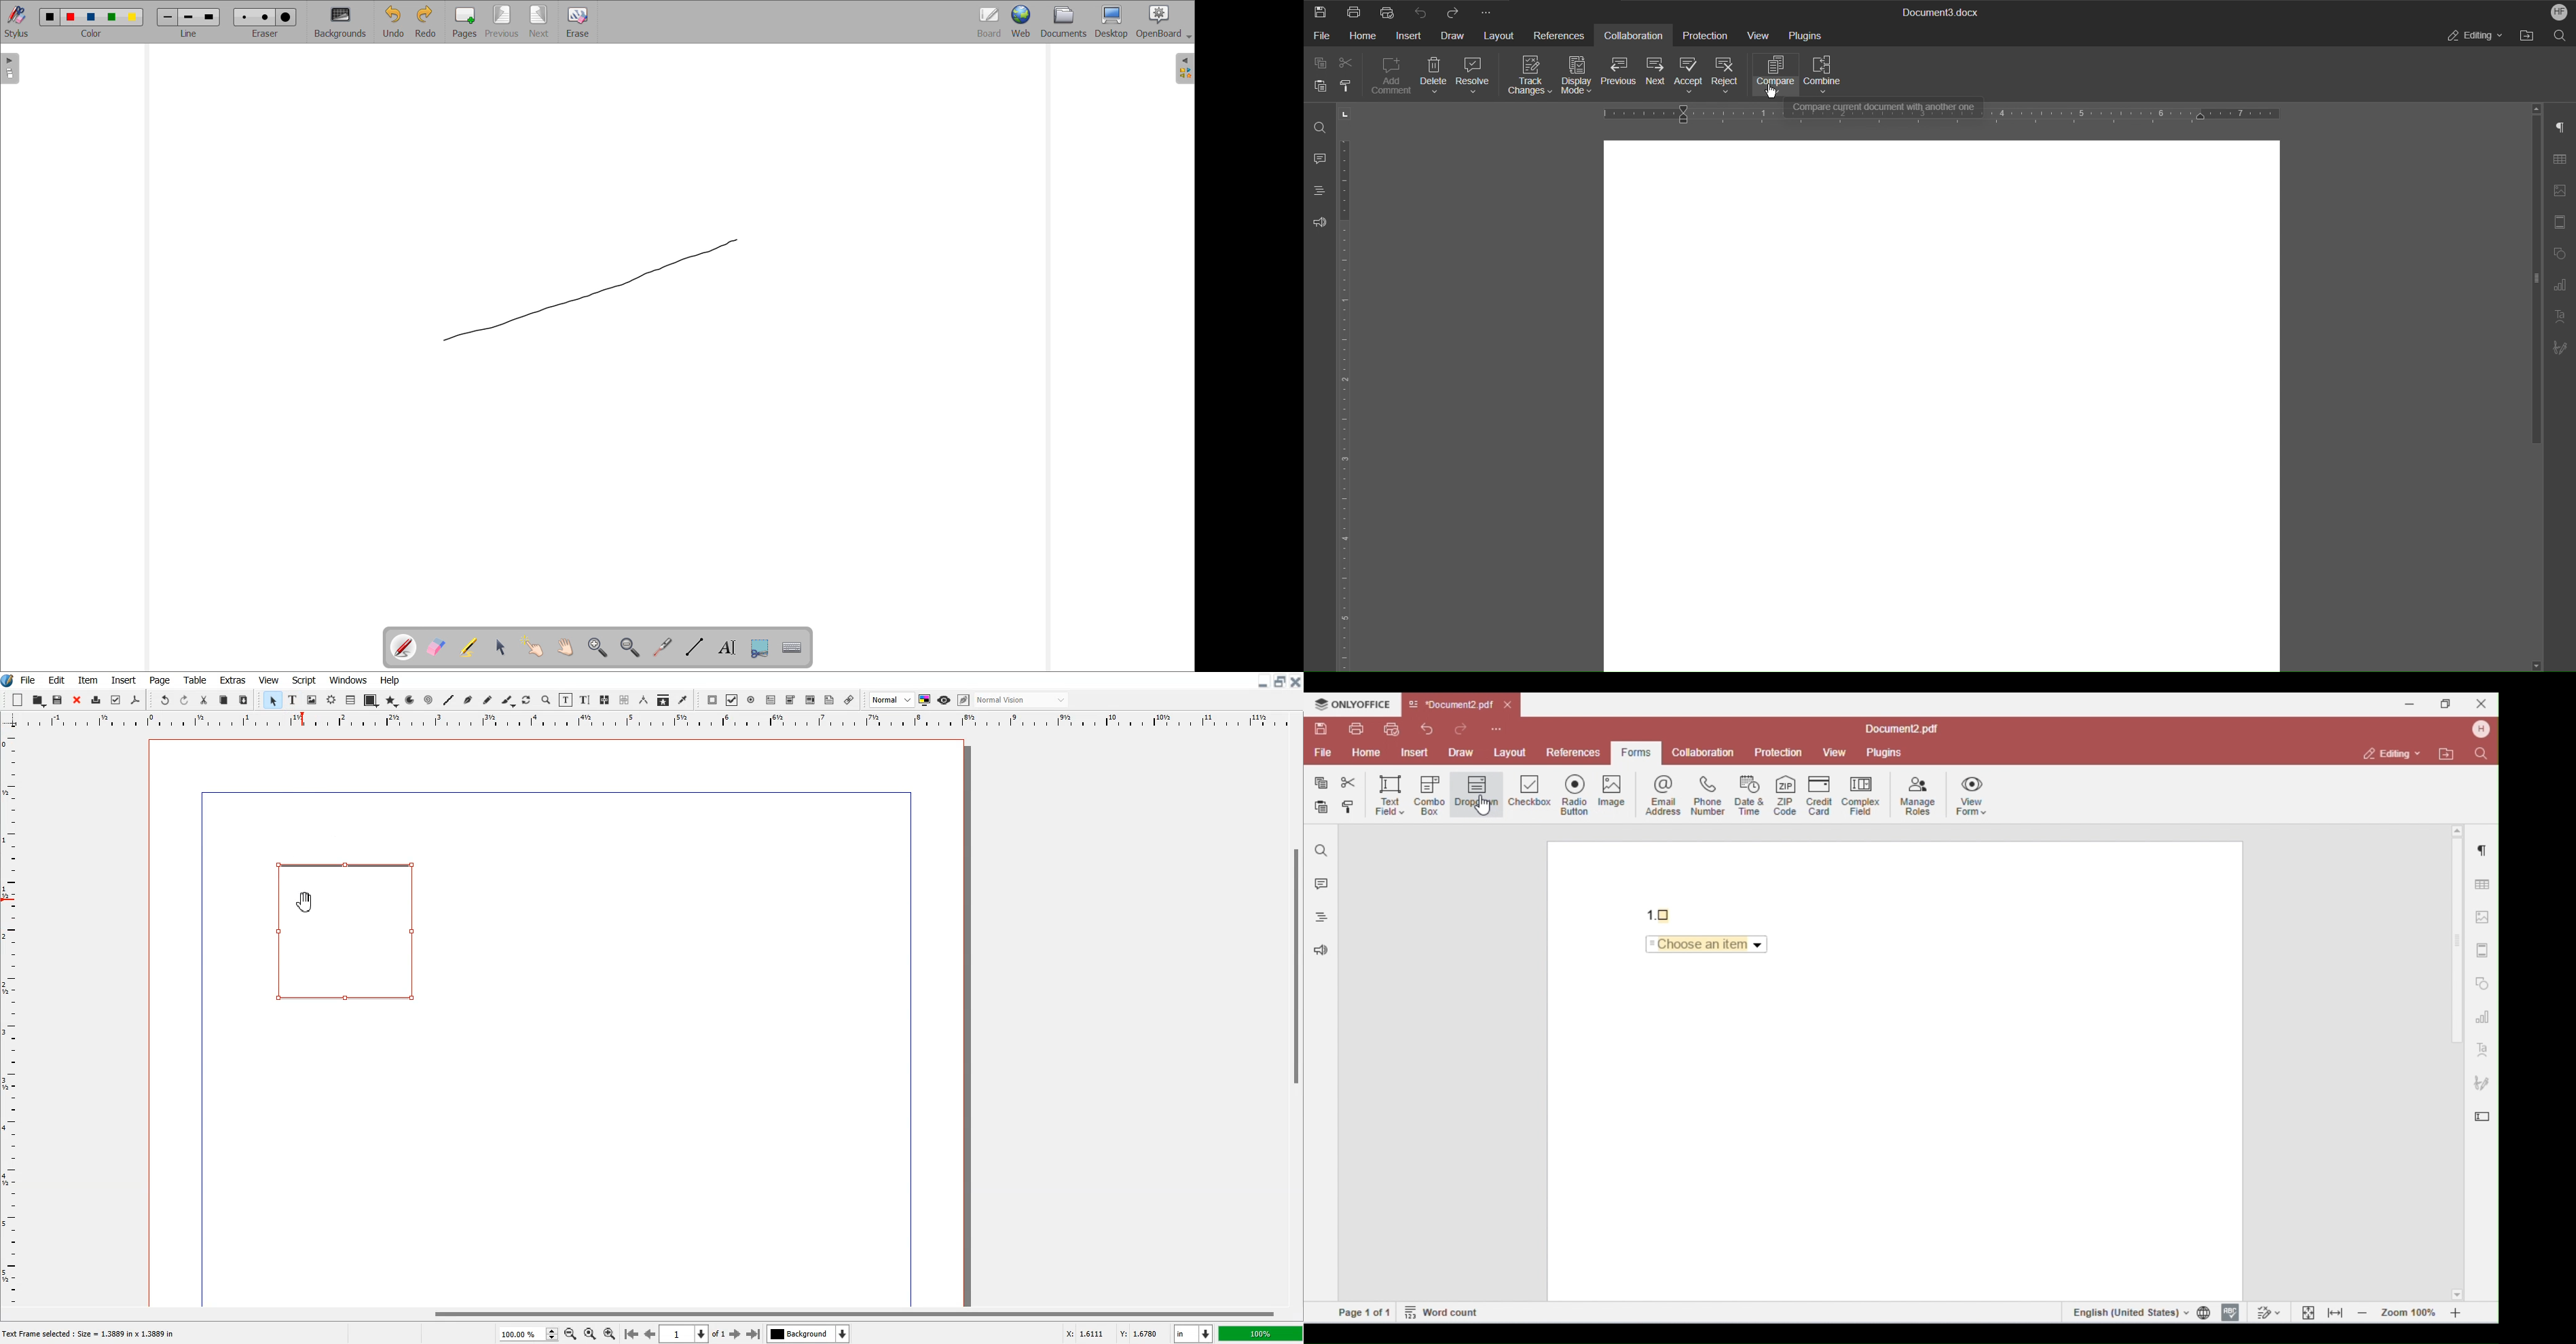  Describe the element at coordinates (1184, 68) in the screenshot. I see `open folder view` at that location.